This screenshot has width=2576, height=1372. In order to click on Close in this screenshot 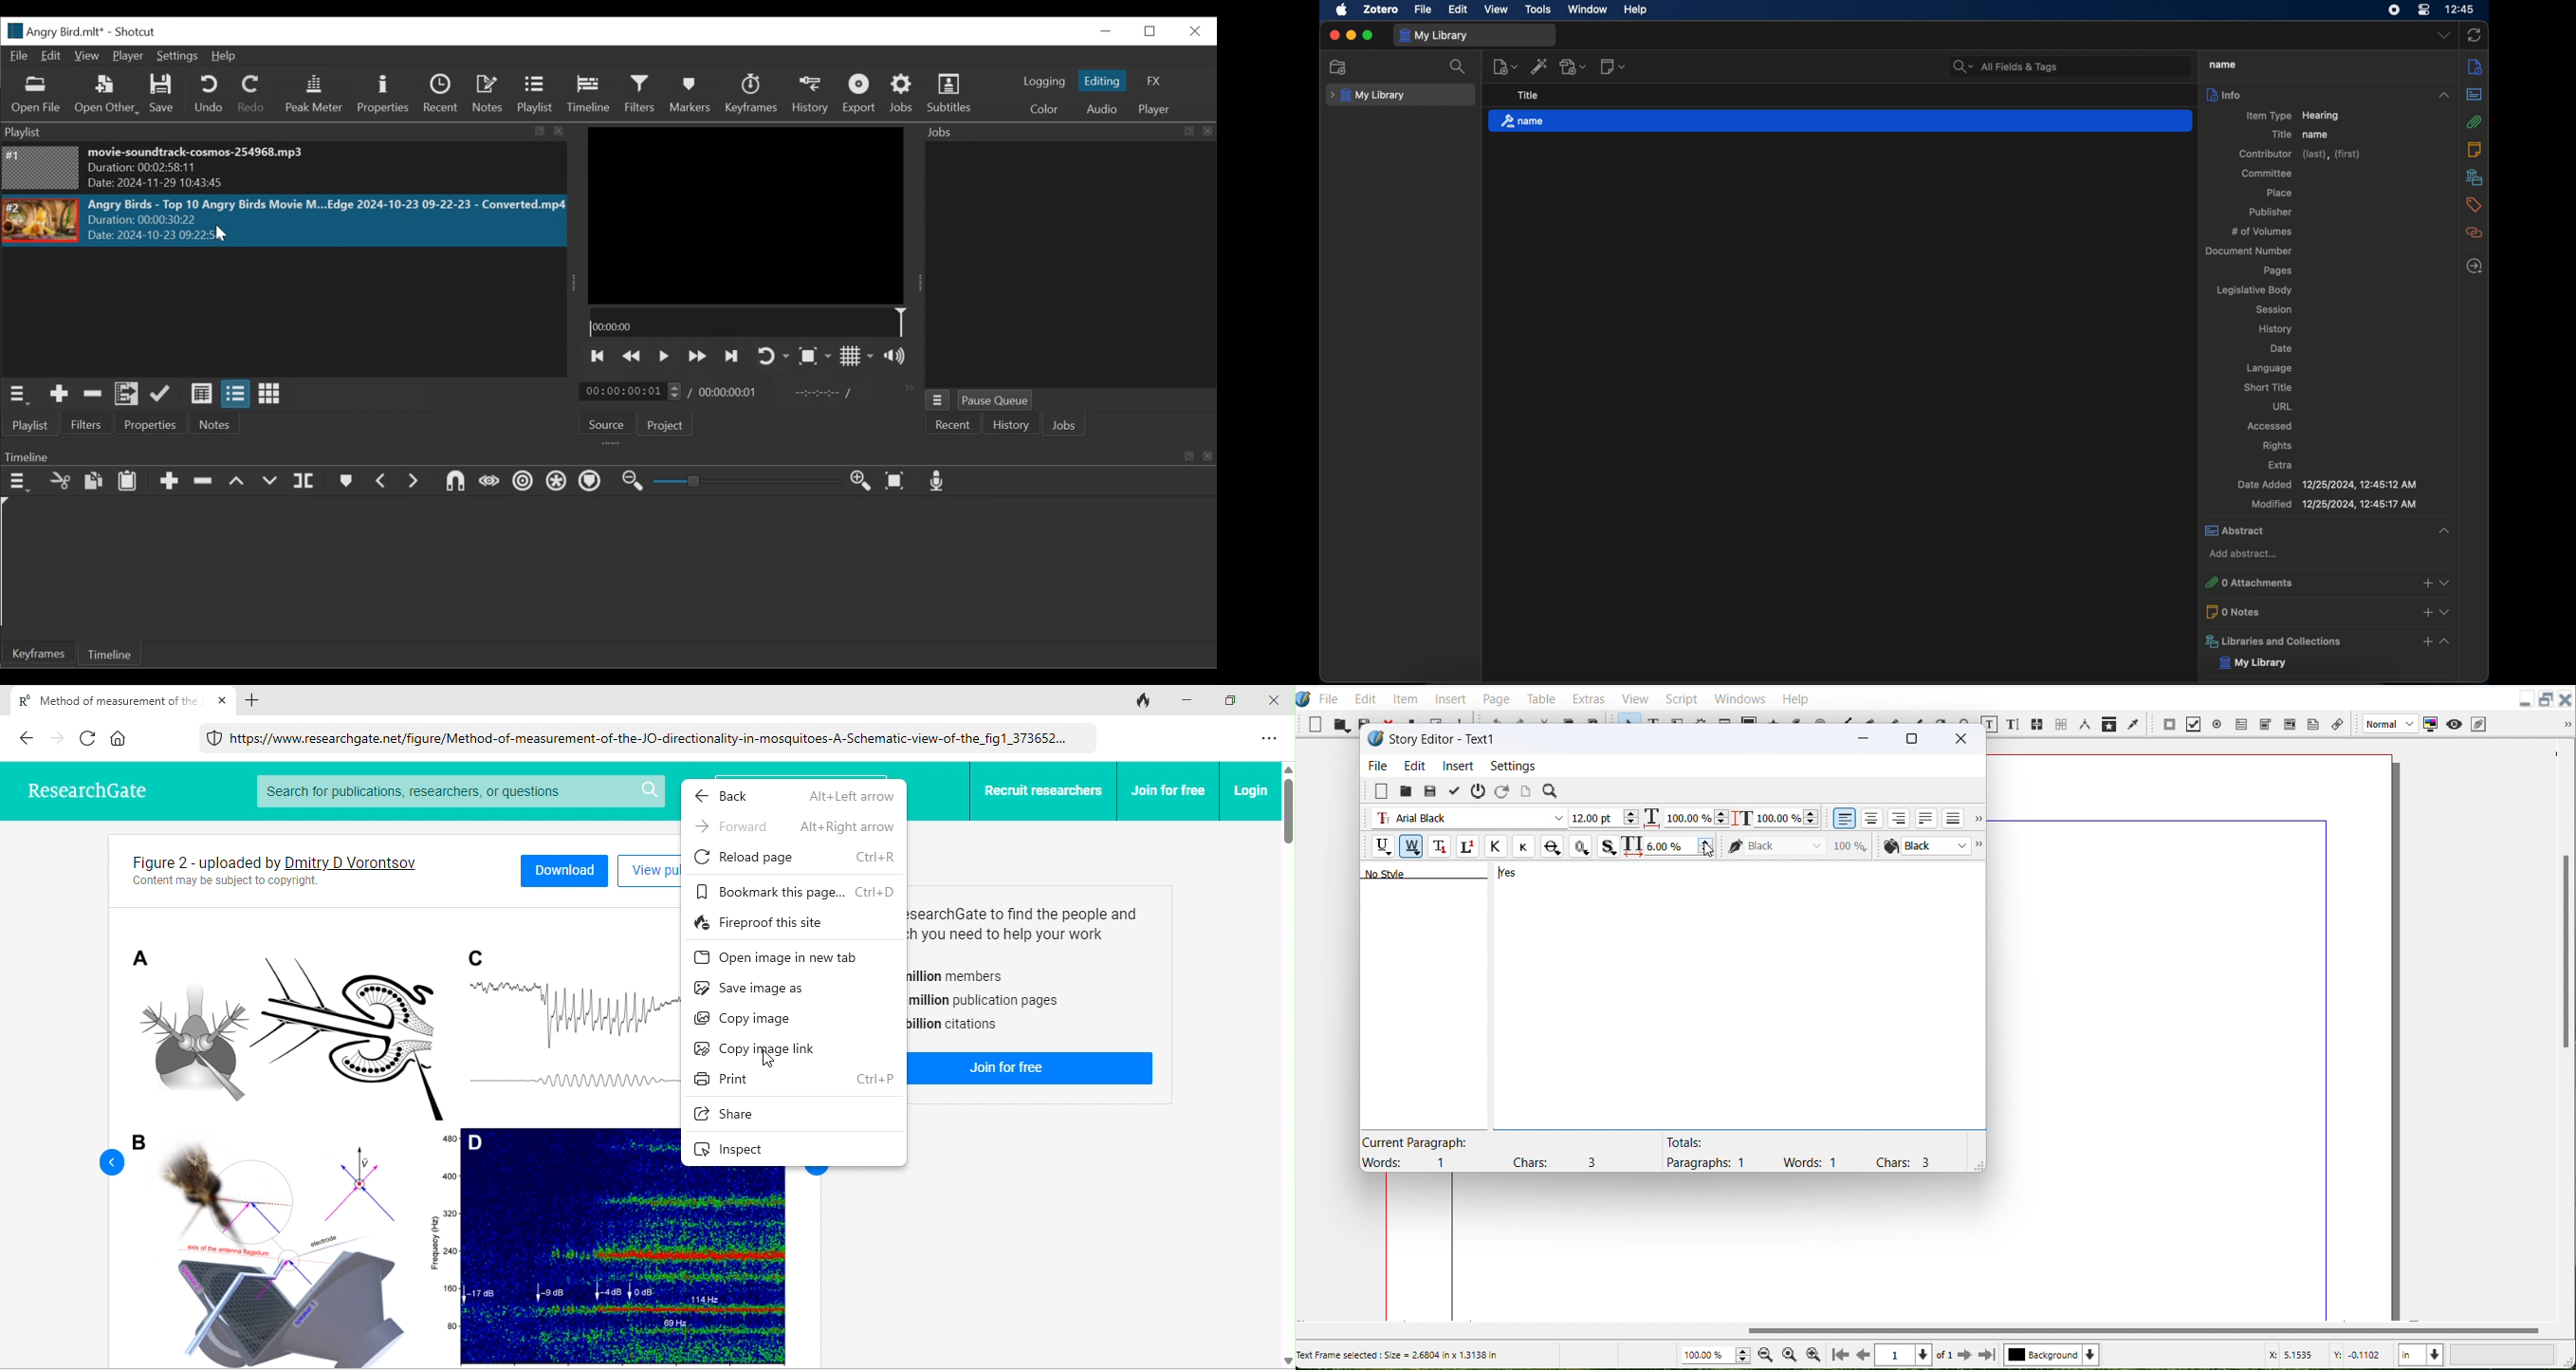, I will do `click(1195, 29)`.